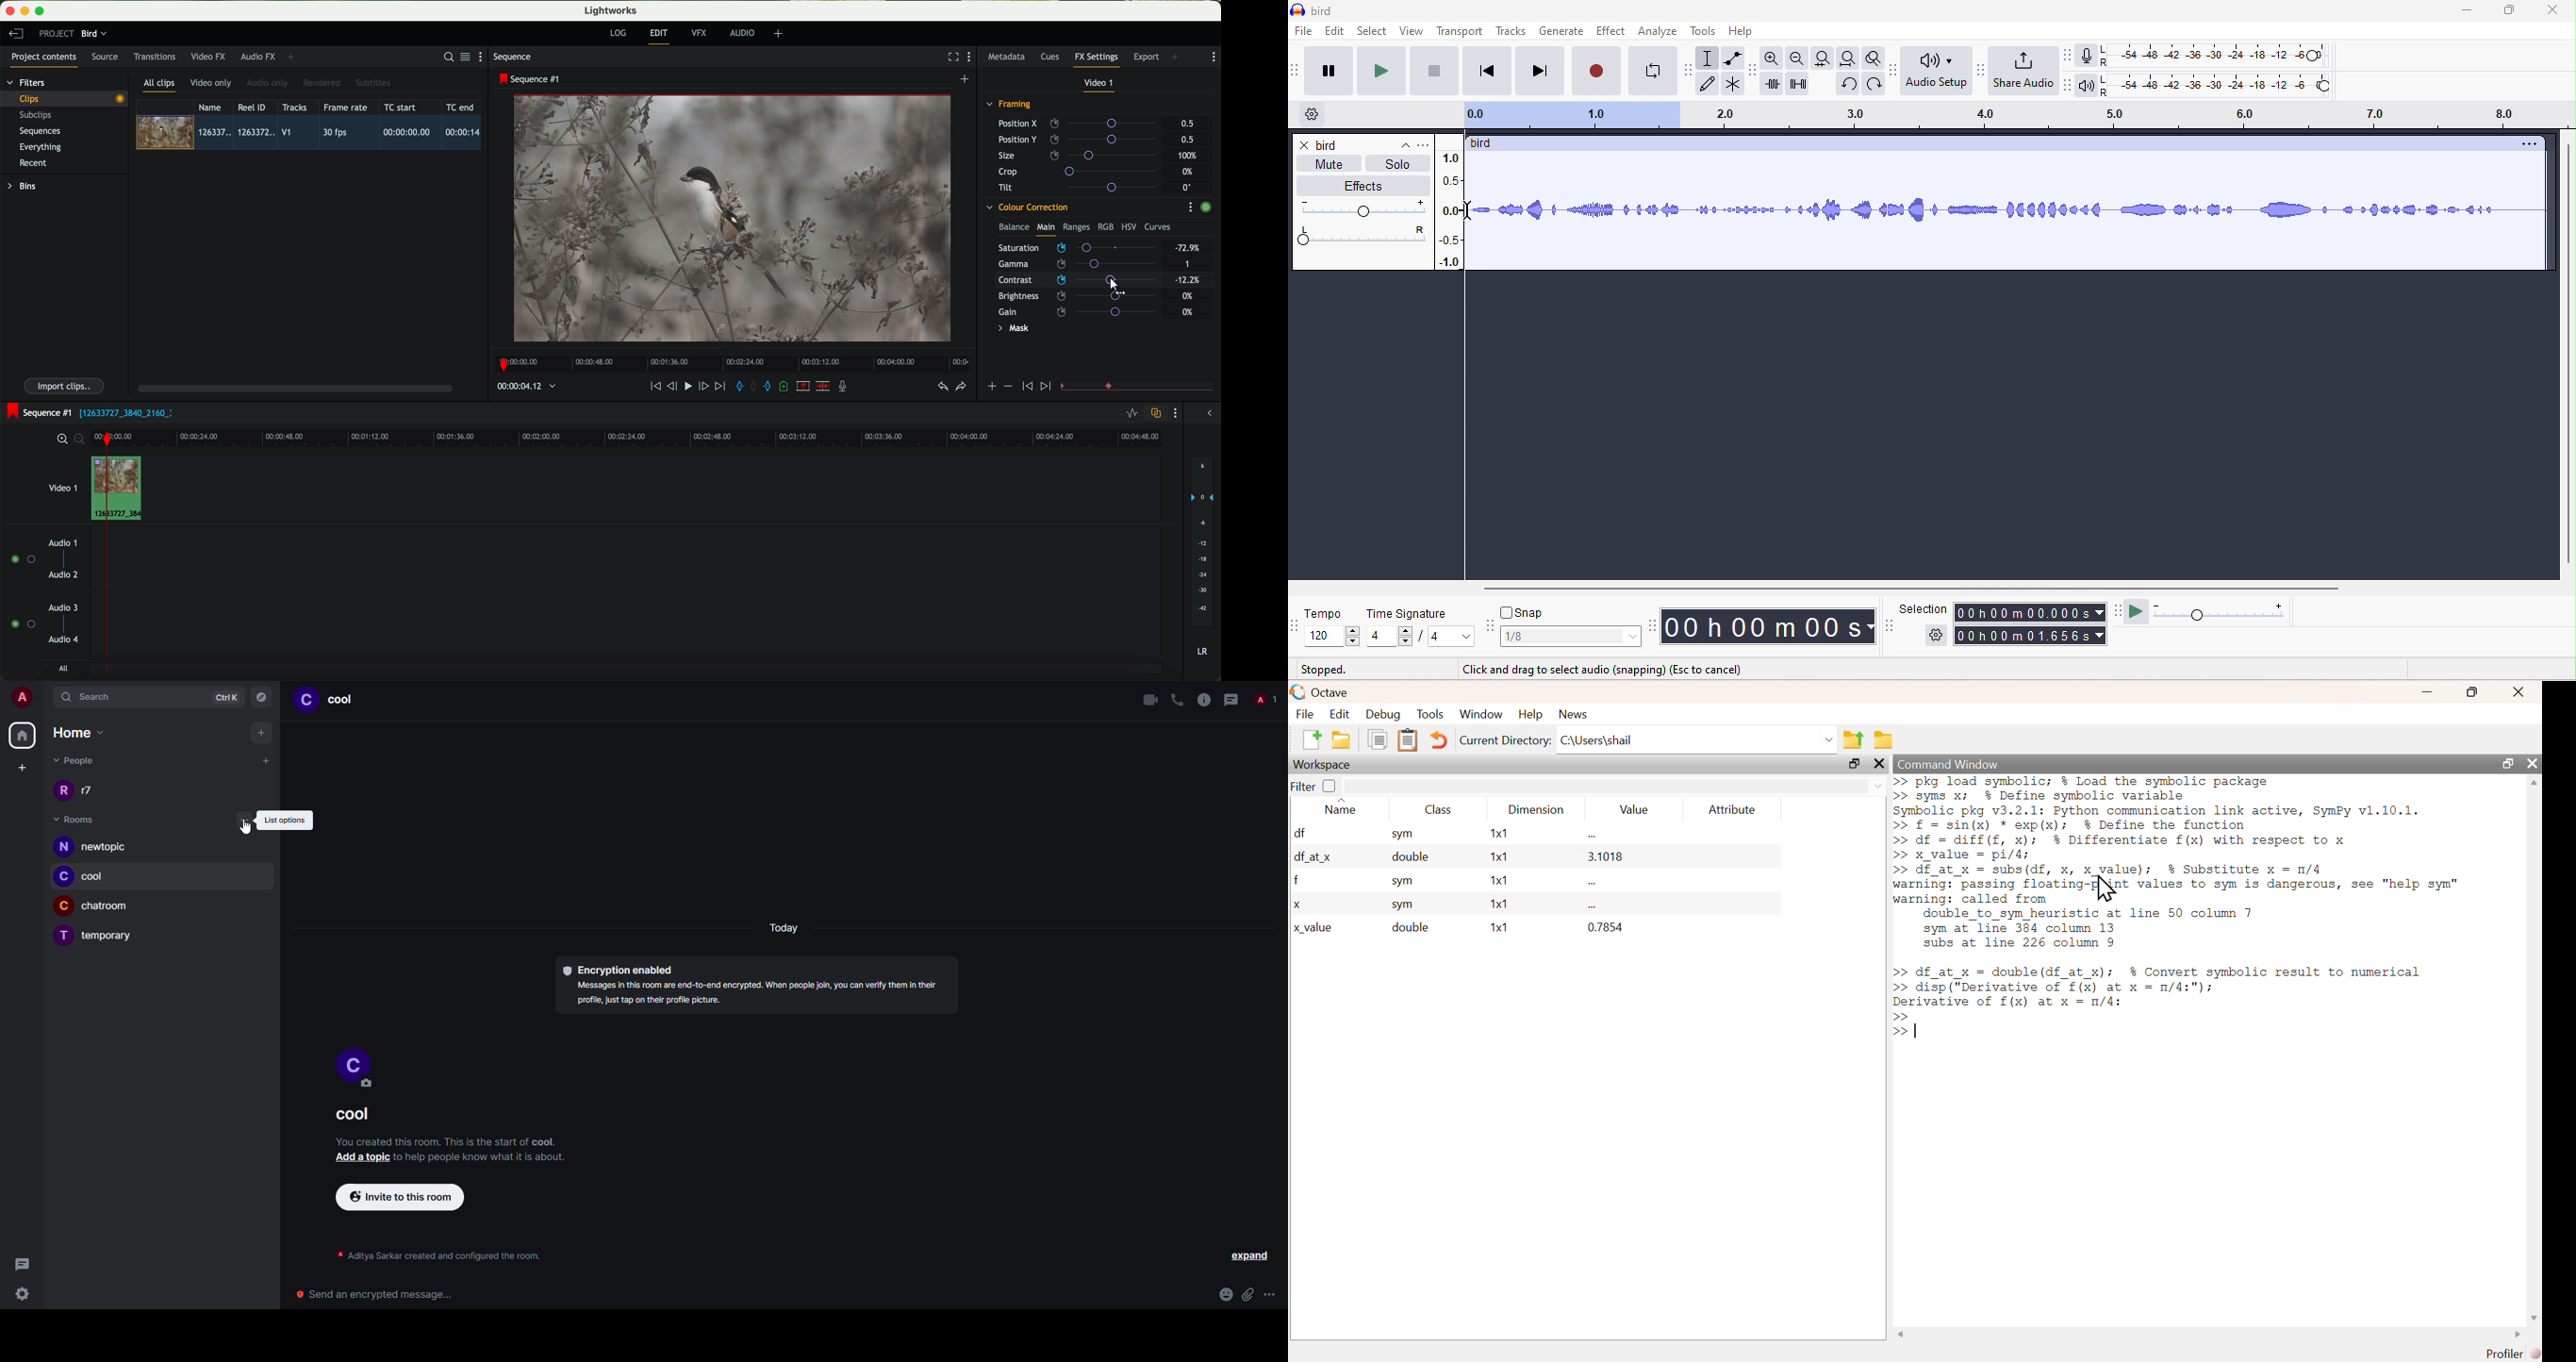 This screenshot has width=2576, height=1372. I want to click on undo, so click(943, 387).